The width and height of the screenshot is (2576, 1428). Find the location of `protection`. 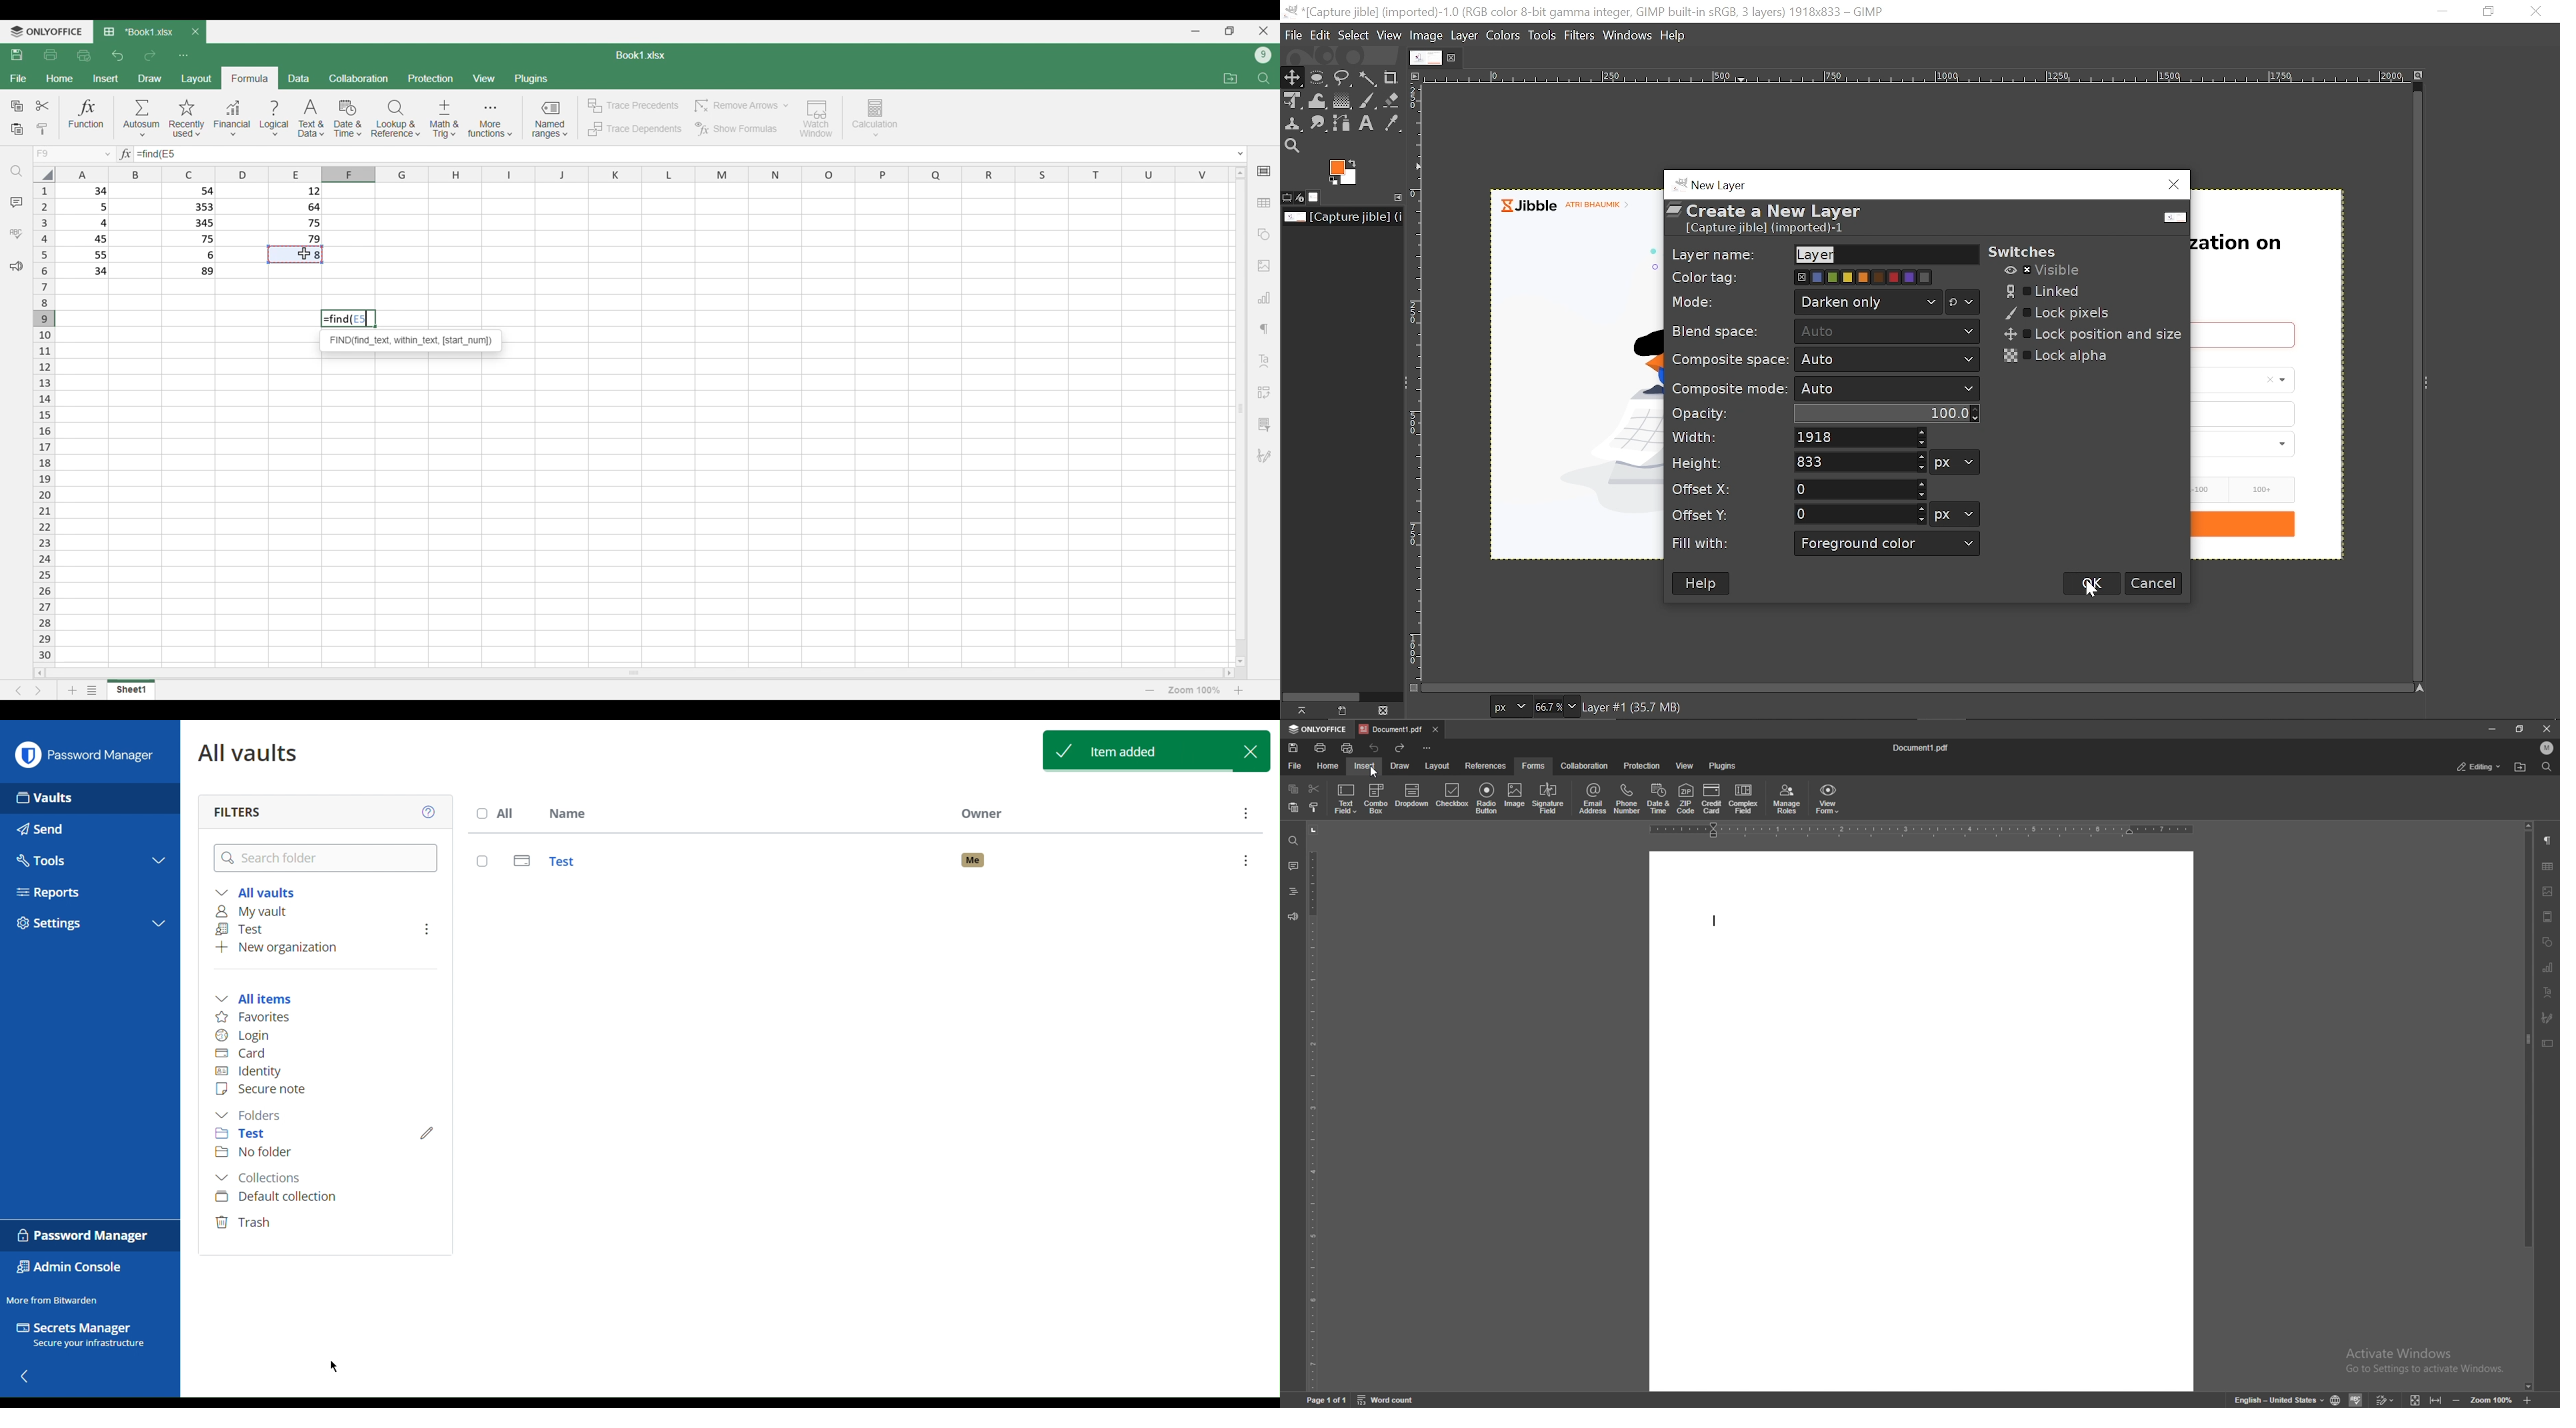

protection is located at coordinates (1642, 765).